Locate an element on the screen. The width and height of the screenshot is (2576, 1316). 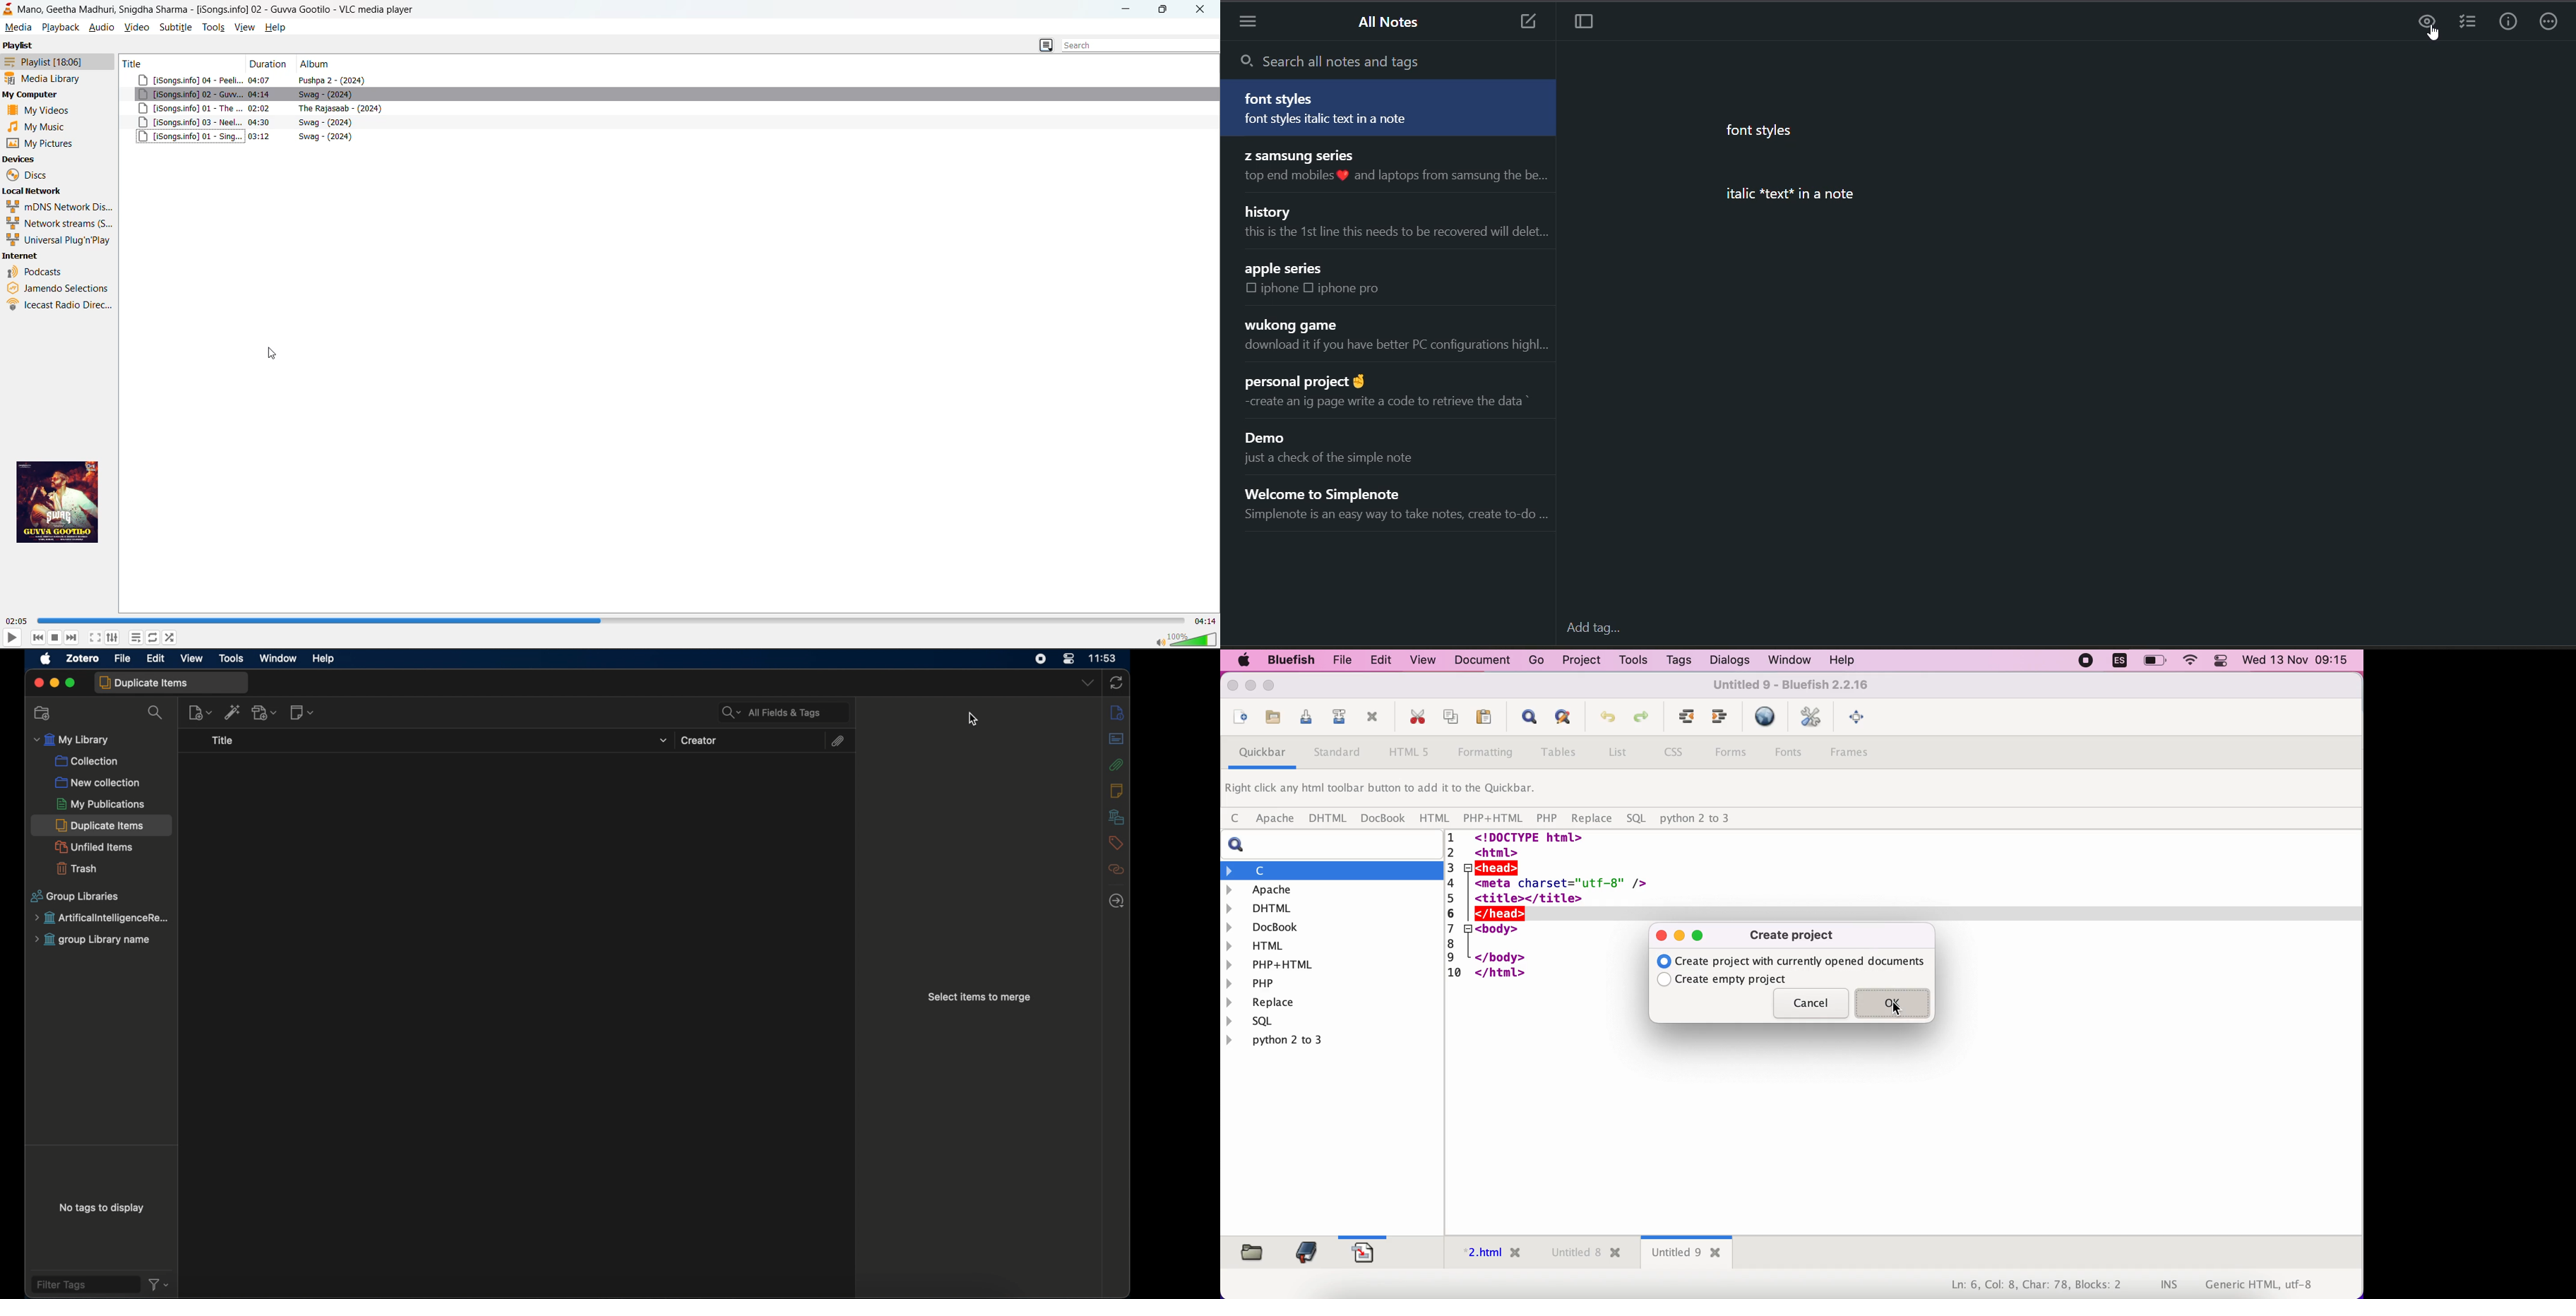
full screen is located at coordinates (1859, 719).